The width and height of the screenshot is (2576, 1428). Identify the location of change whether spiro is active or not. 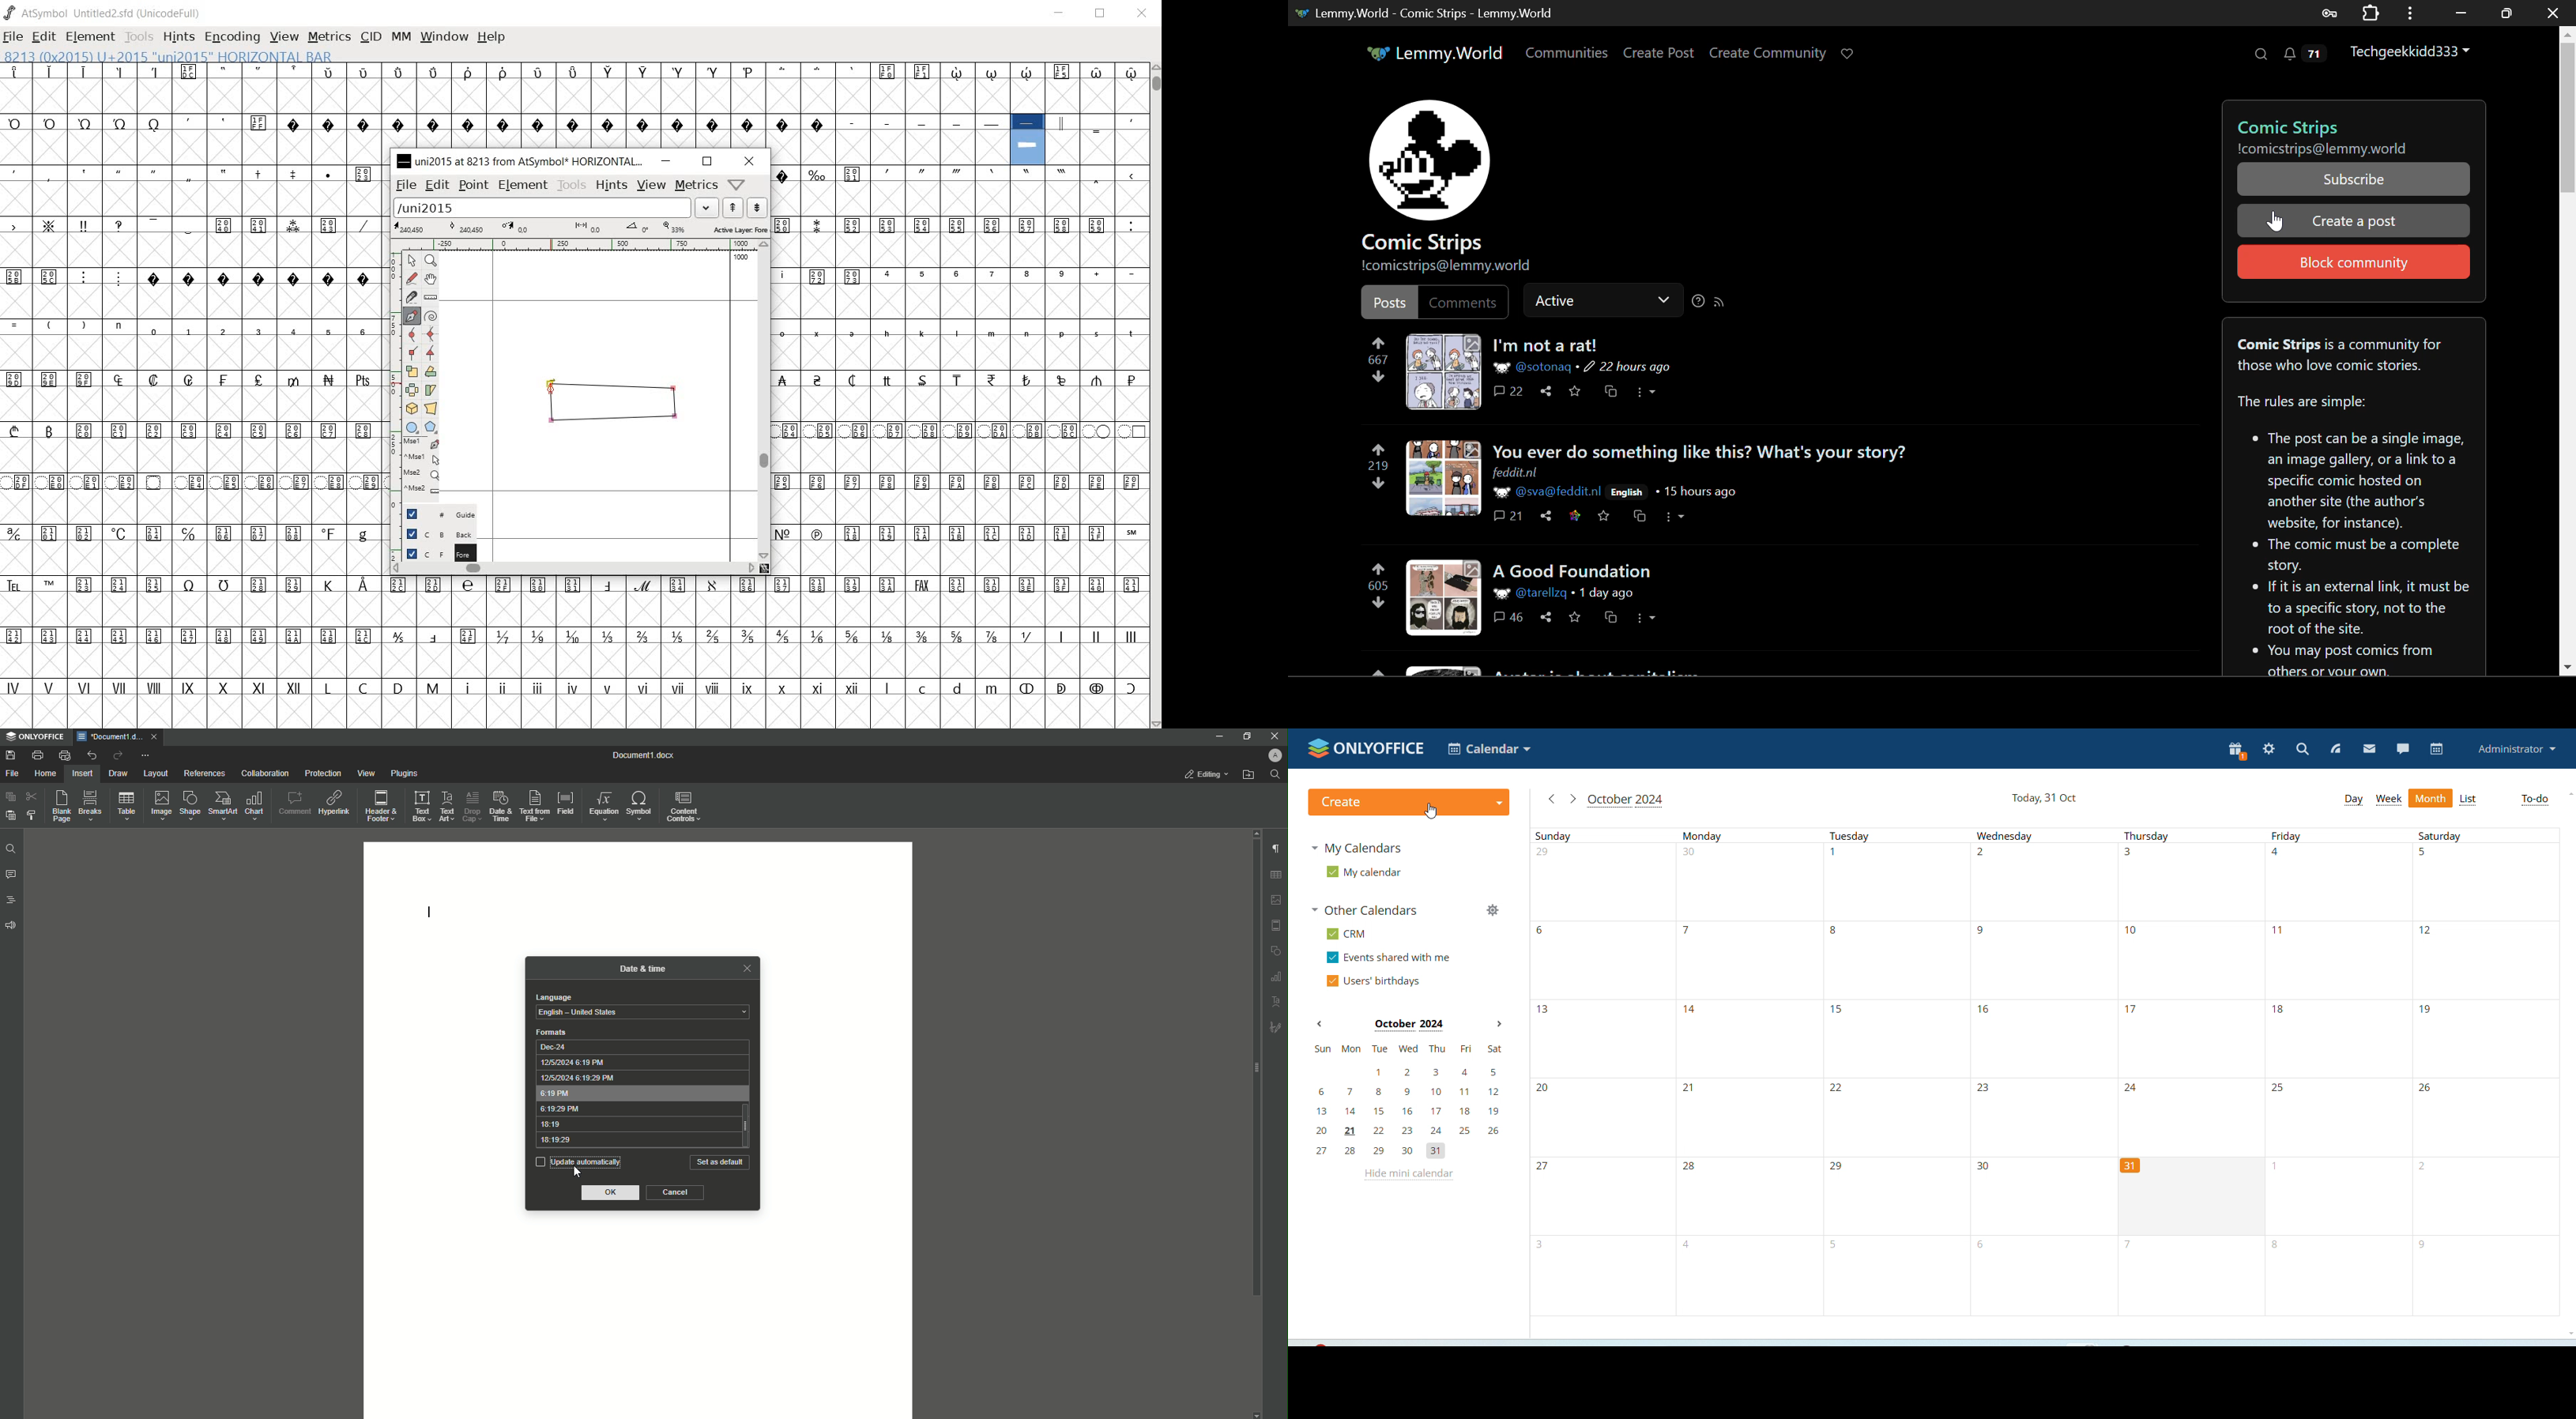
(432, 316).